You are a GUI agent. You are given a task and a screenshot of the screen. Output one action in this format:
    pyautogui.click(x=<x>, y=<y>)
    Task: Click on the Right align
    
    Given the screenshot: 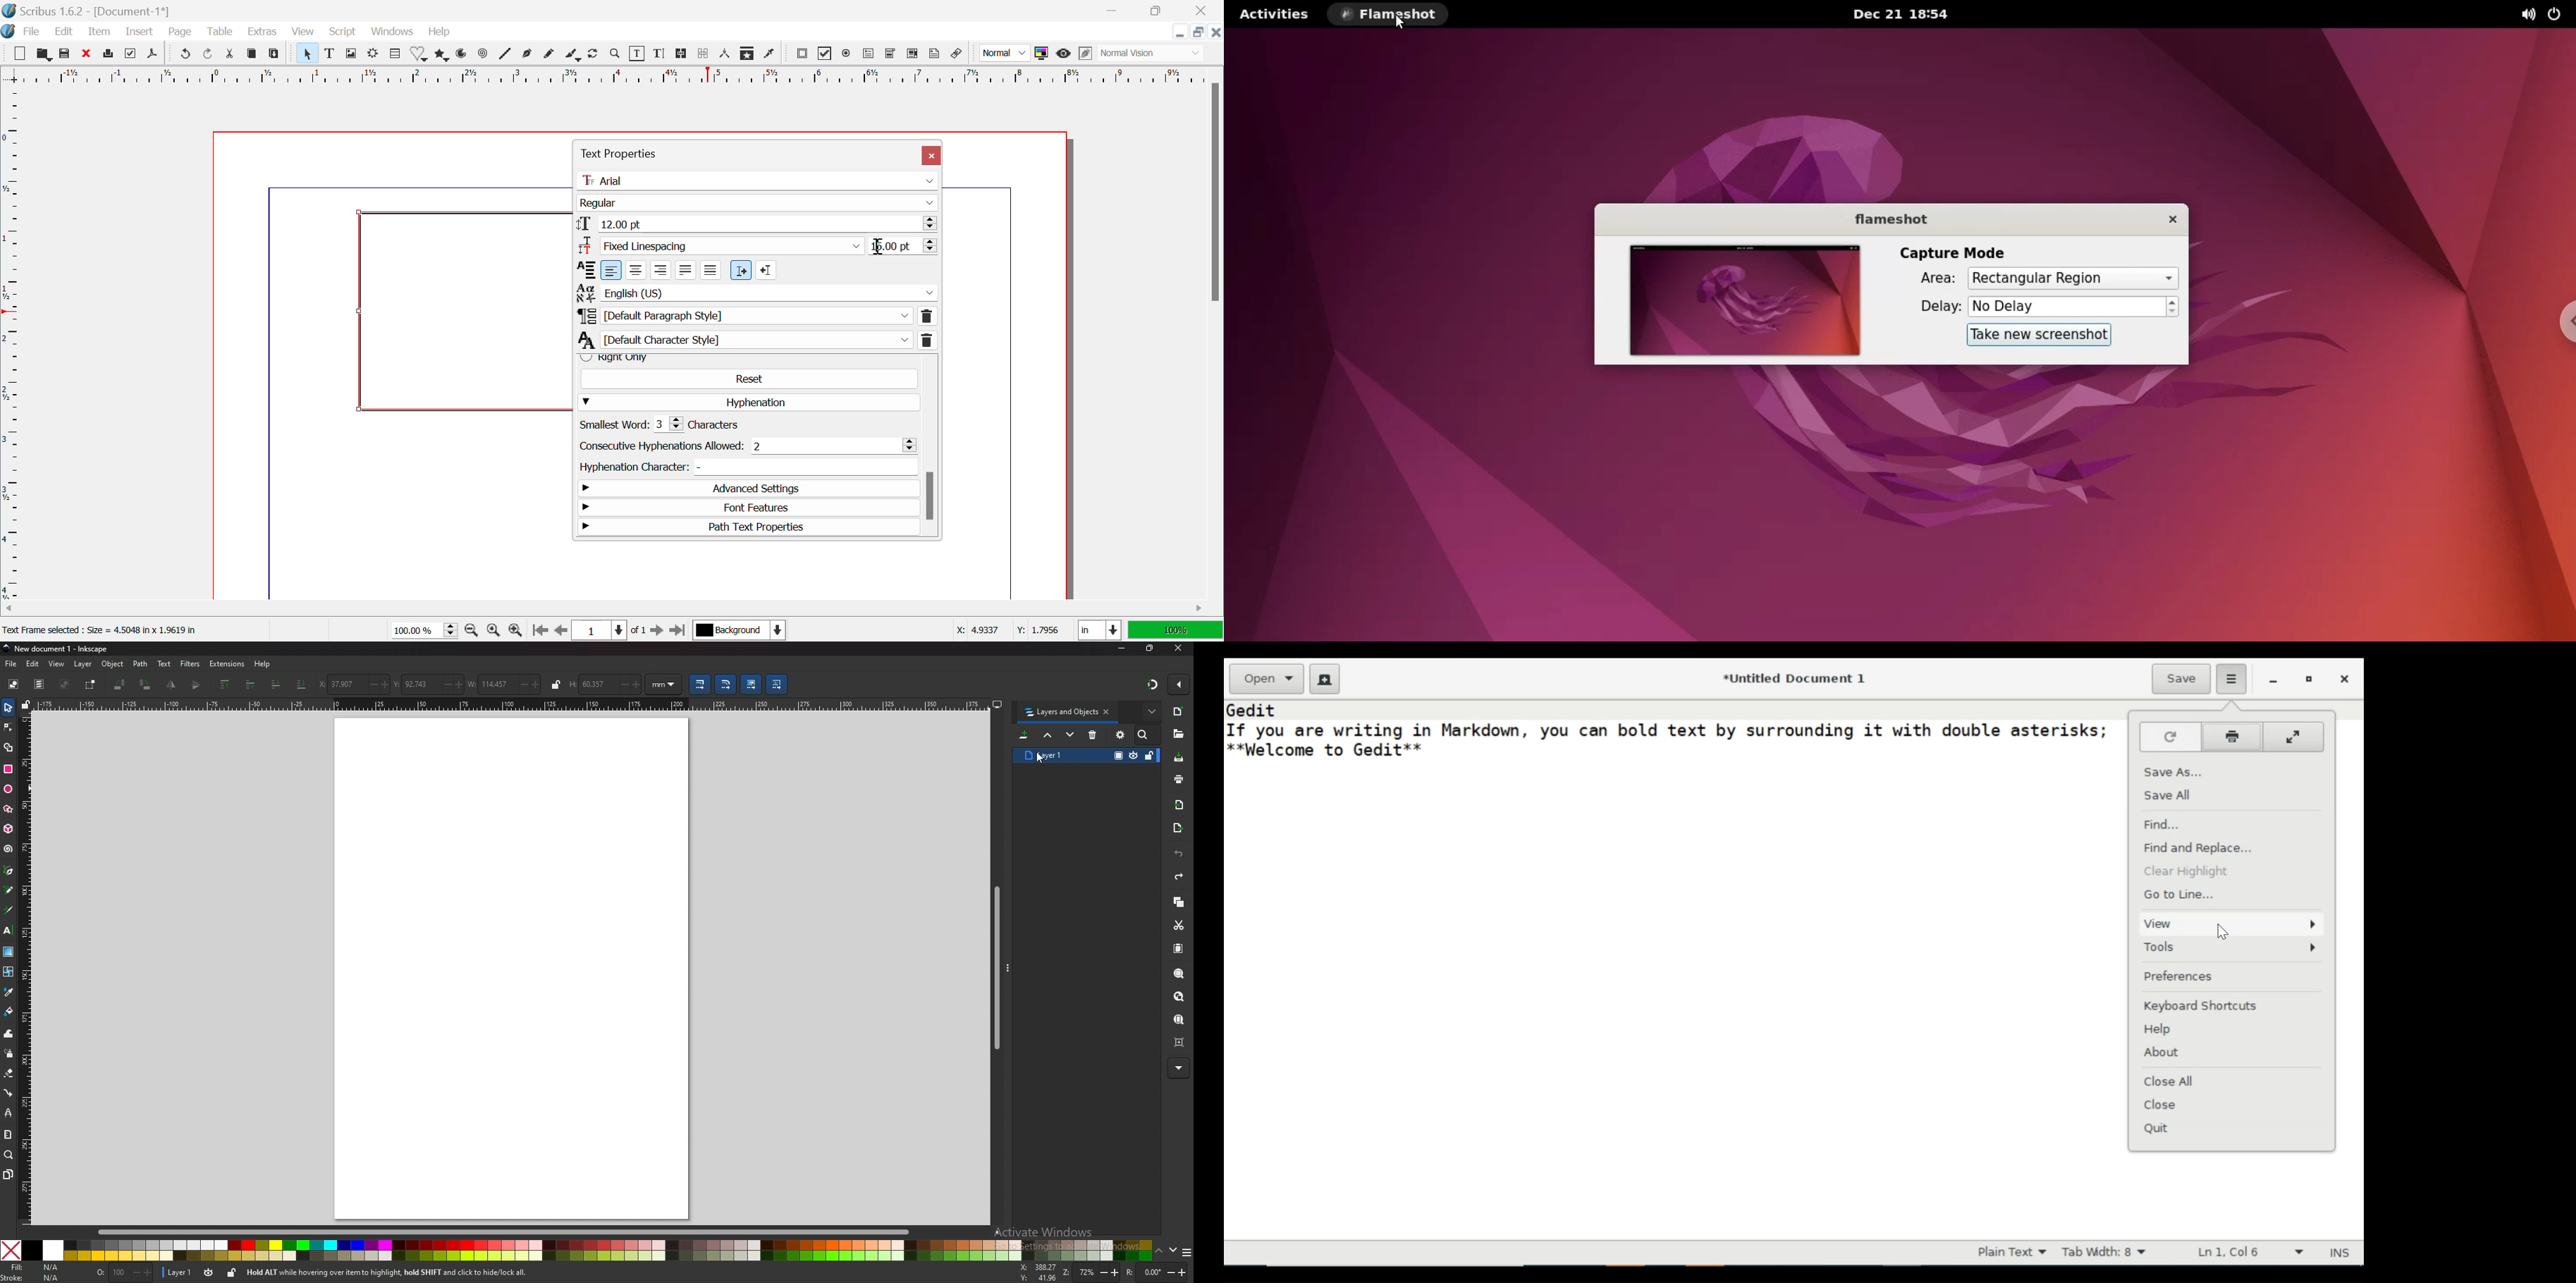 What is the action you would take?
    pyautogui.click(x=661, y=270)
    